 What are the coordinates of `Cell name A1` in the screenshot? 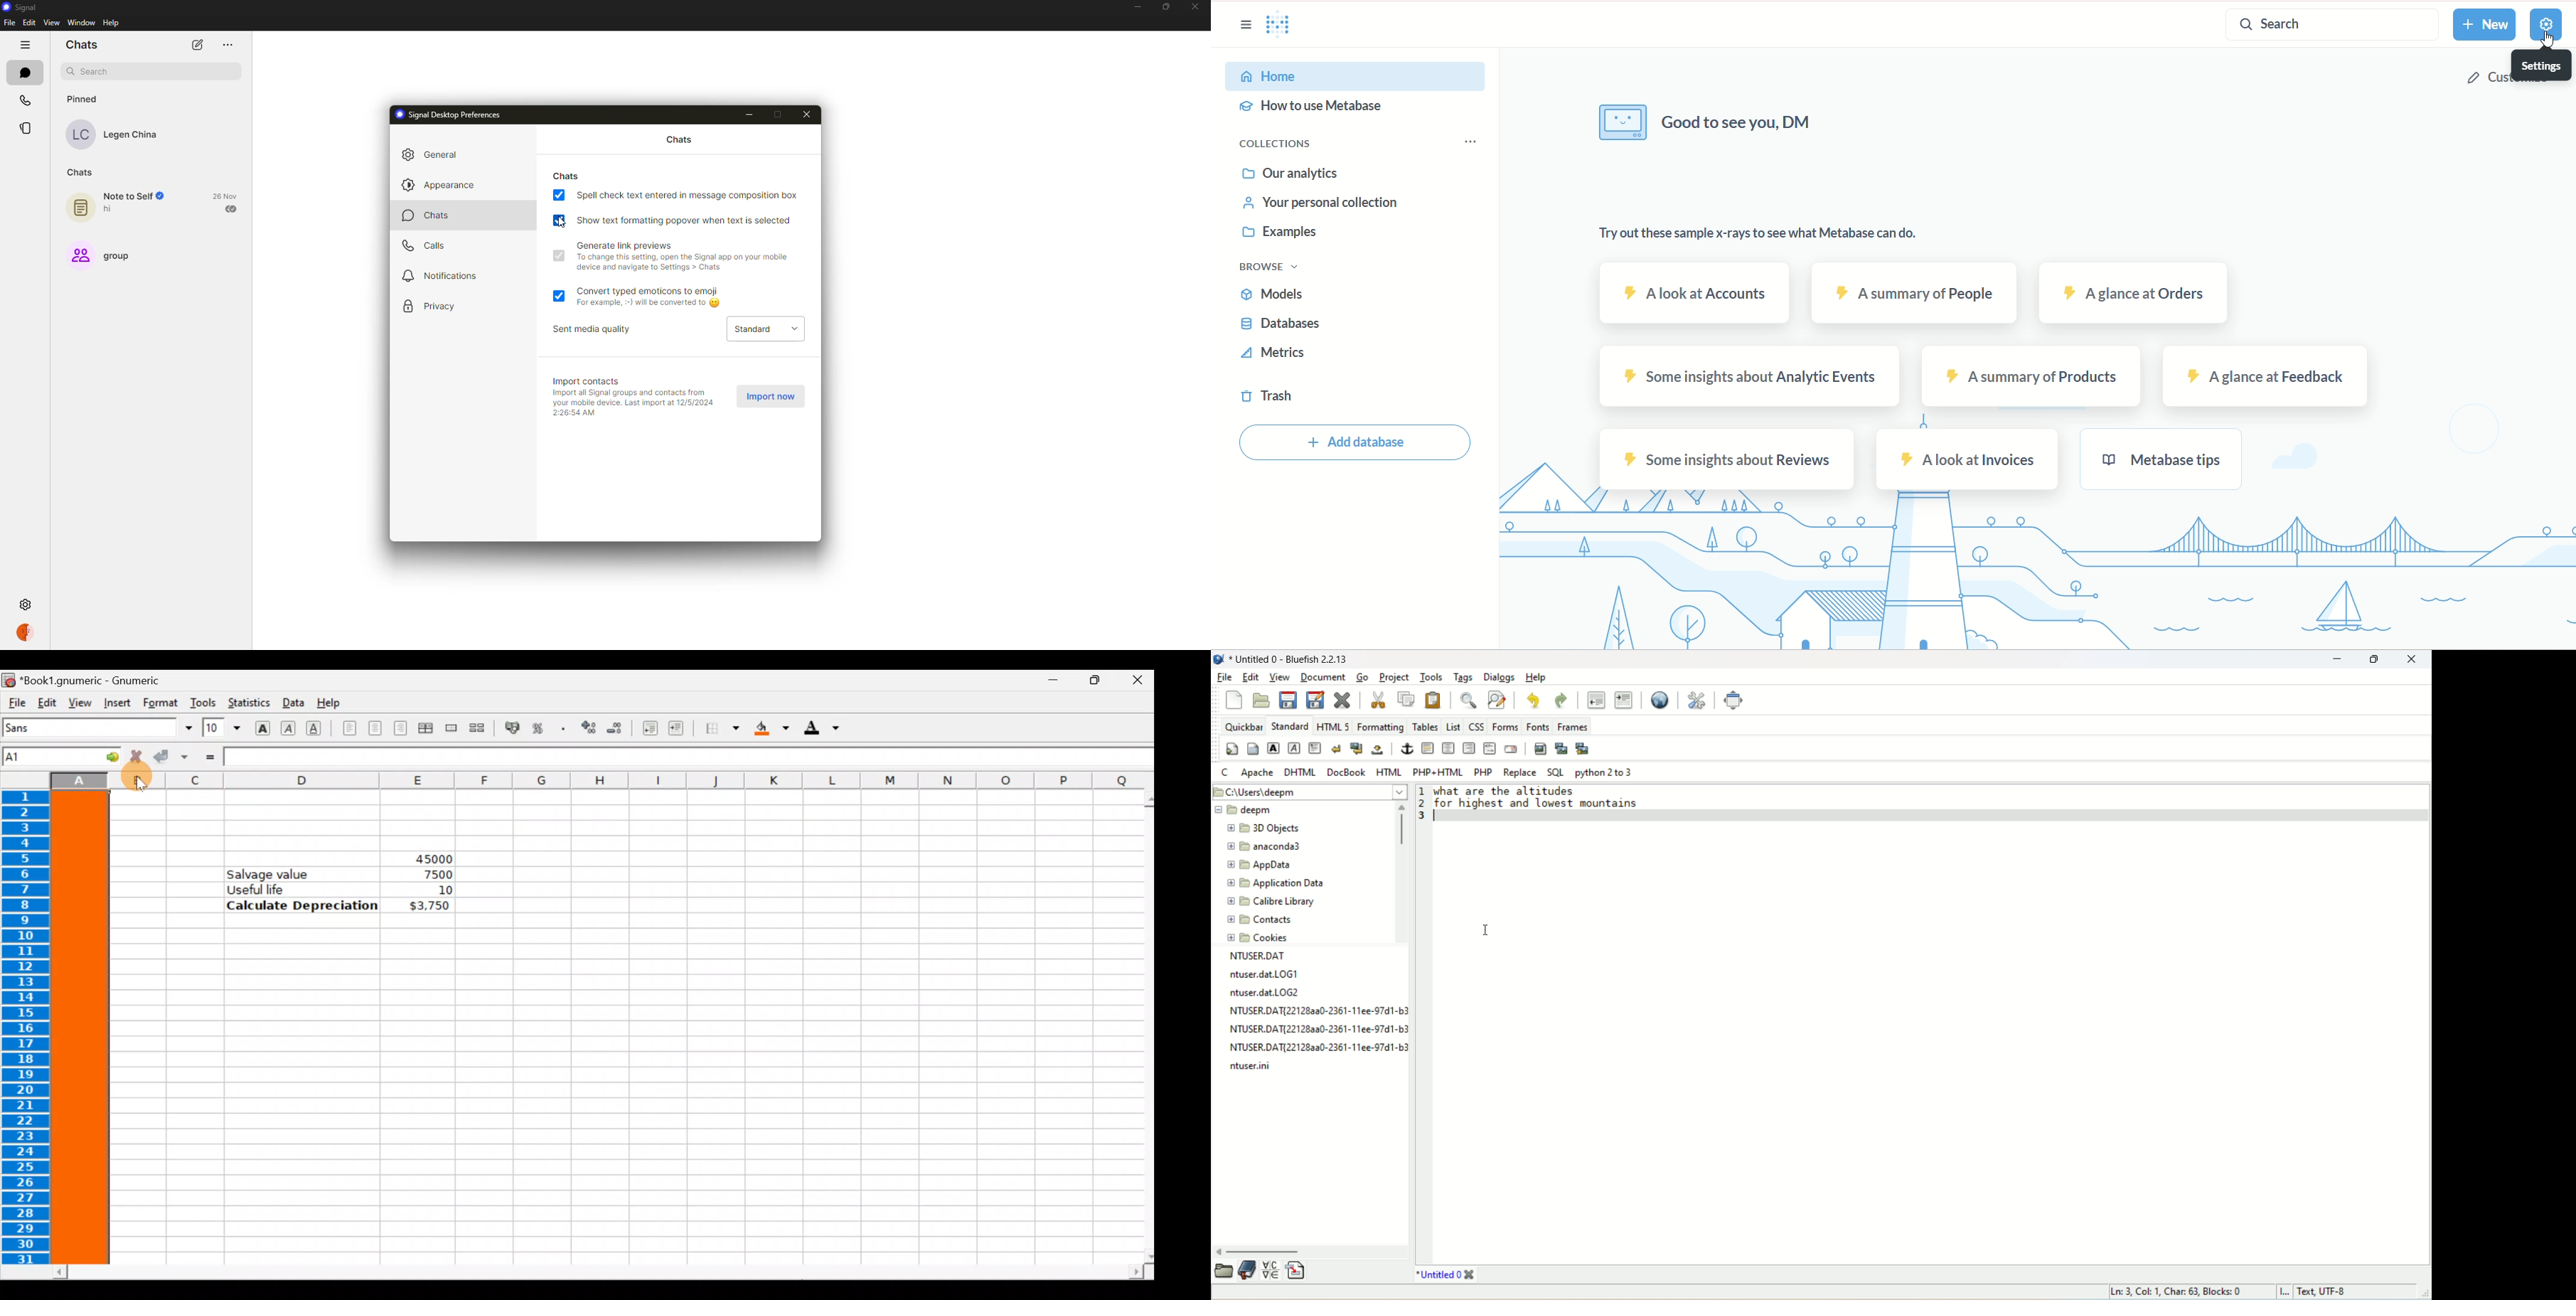 It's located at (43, 758).